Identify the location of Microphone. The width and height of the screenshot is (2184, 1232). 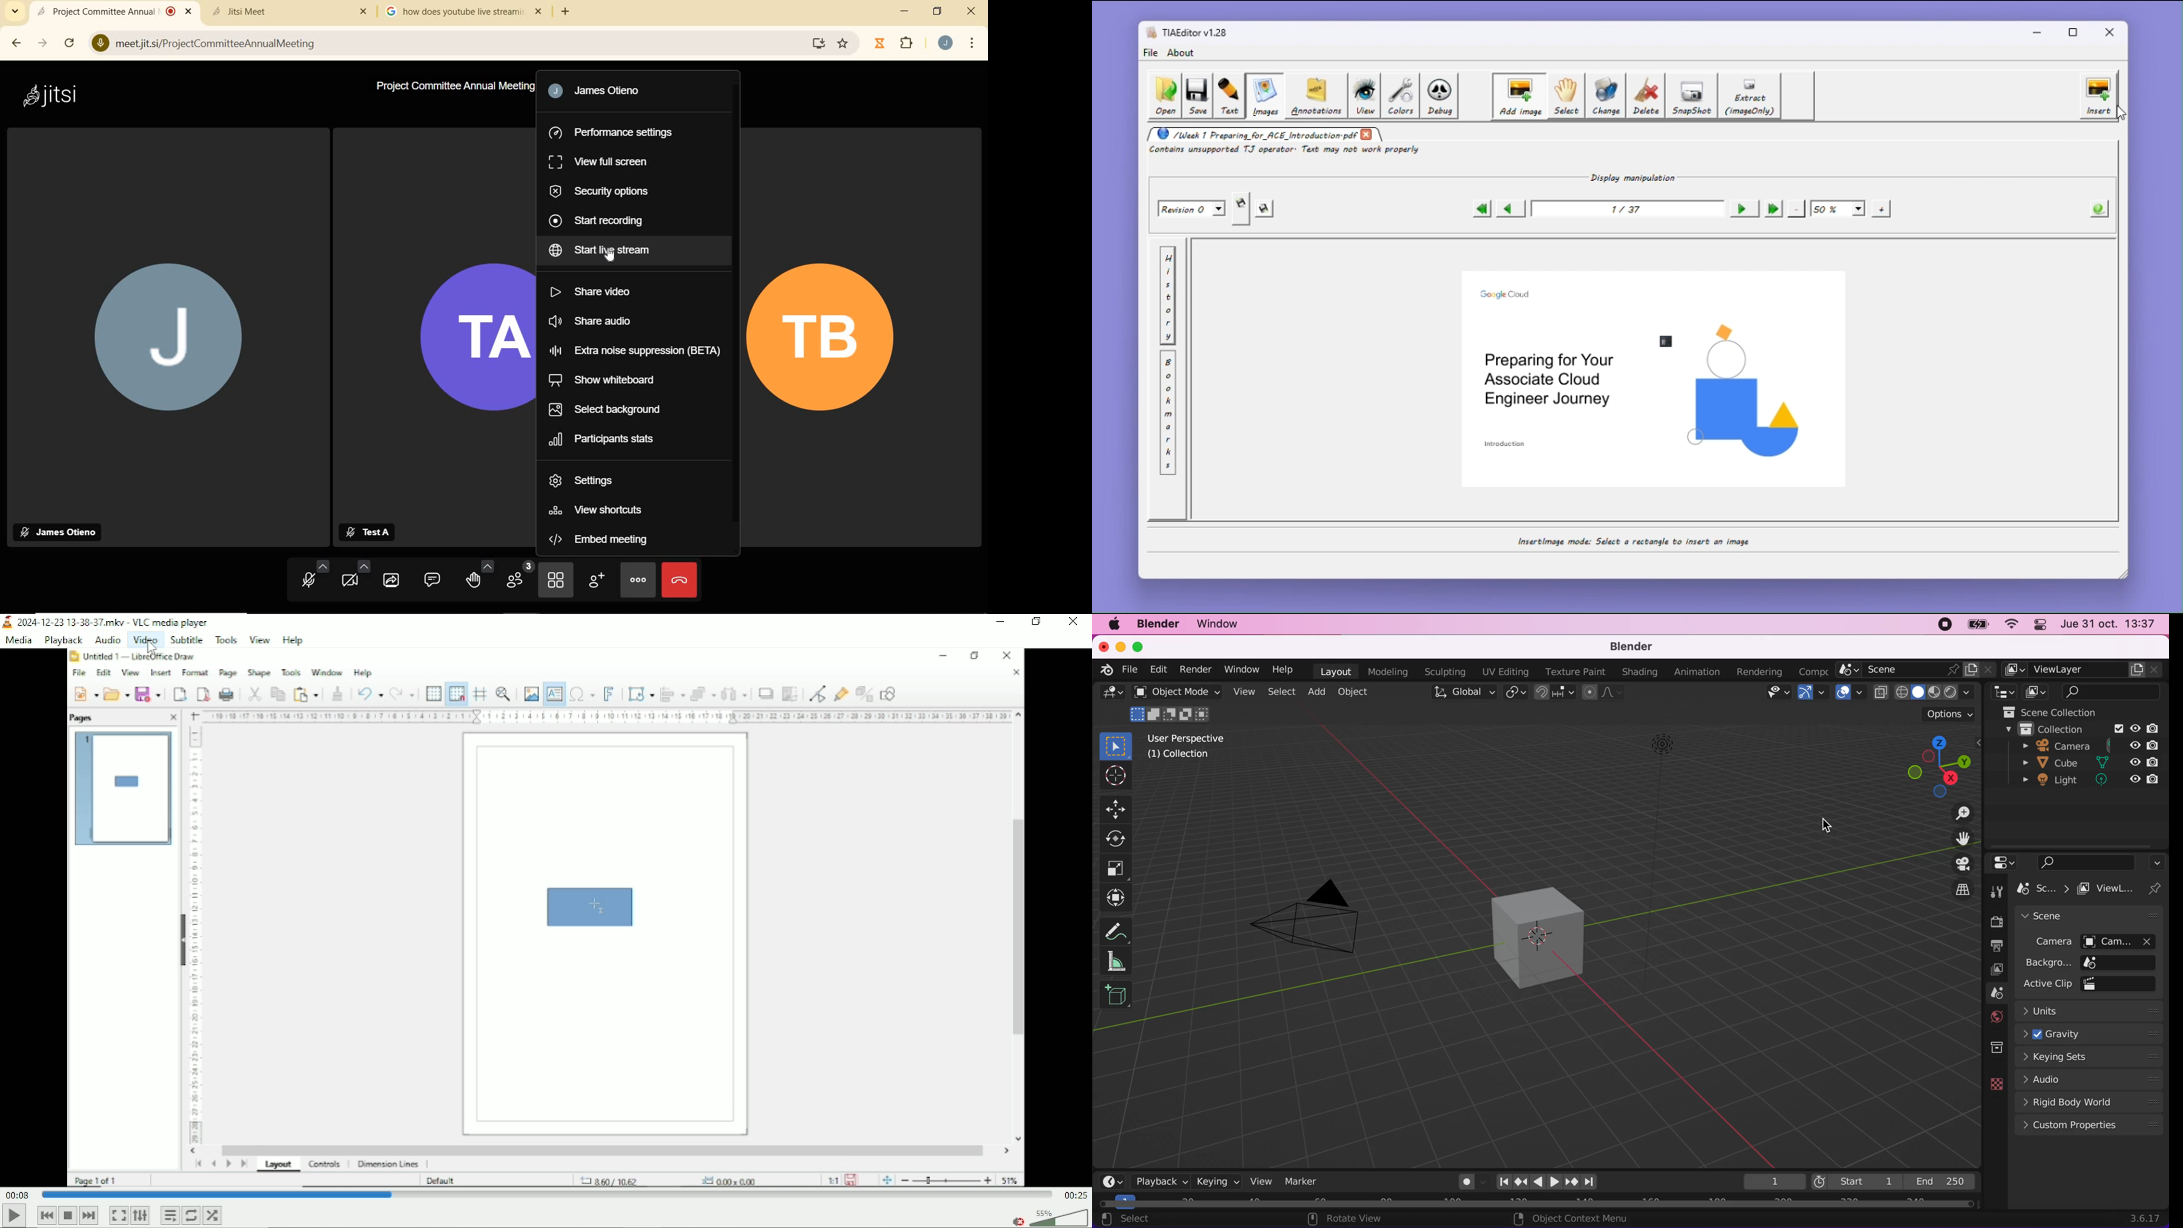
(99, 44).